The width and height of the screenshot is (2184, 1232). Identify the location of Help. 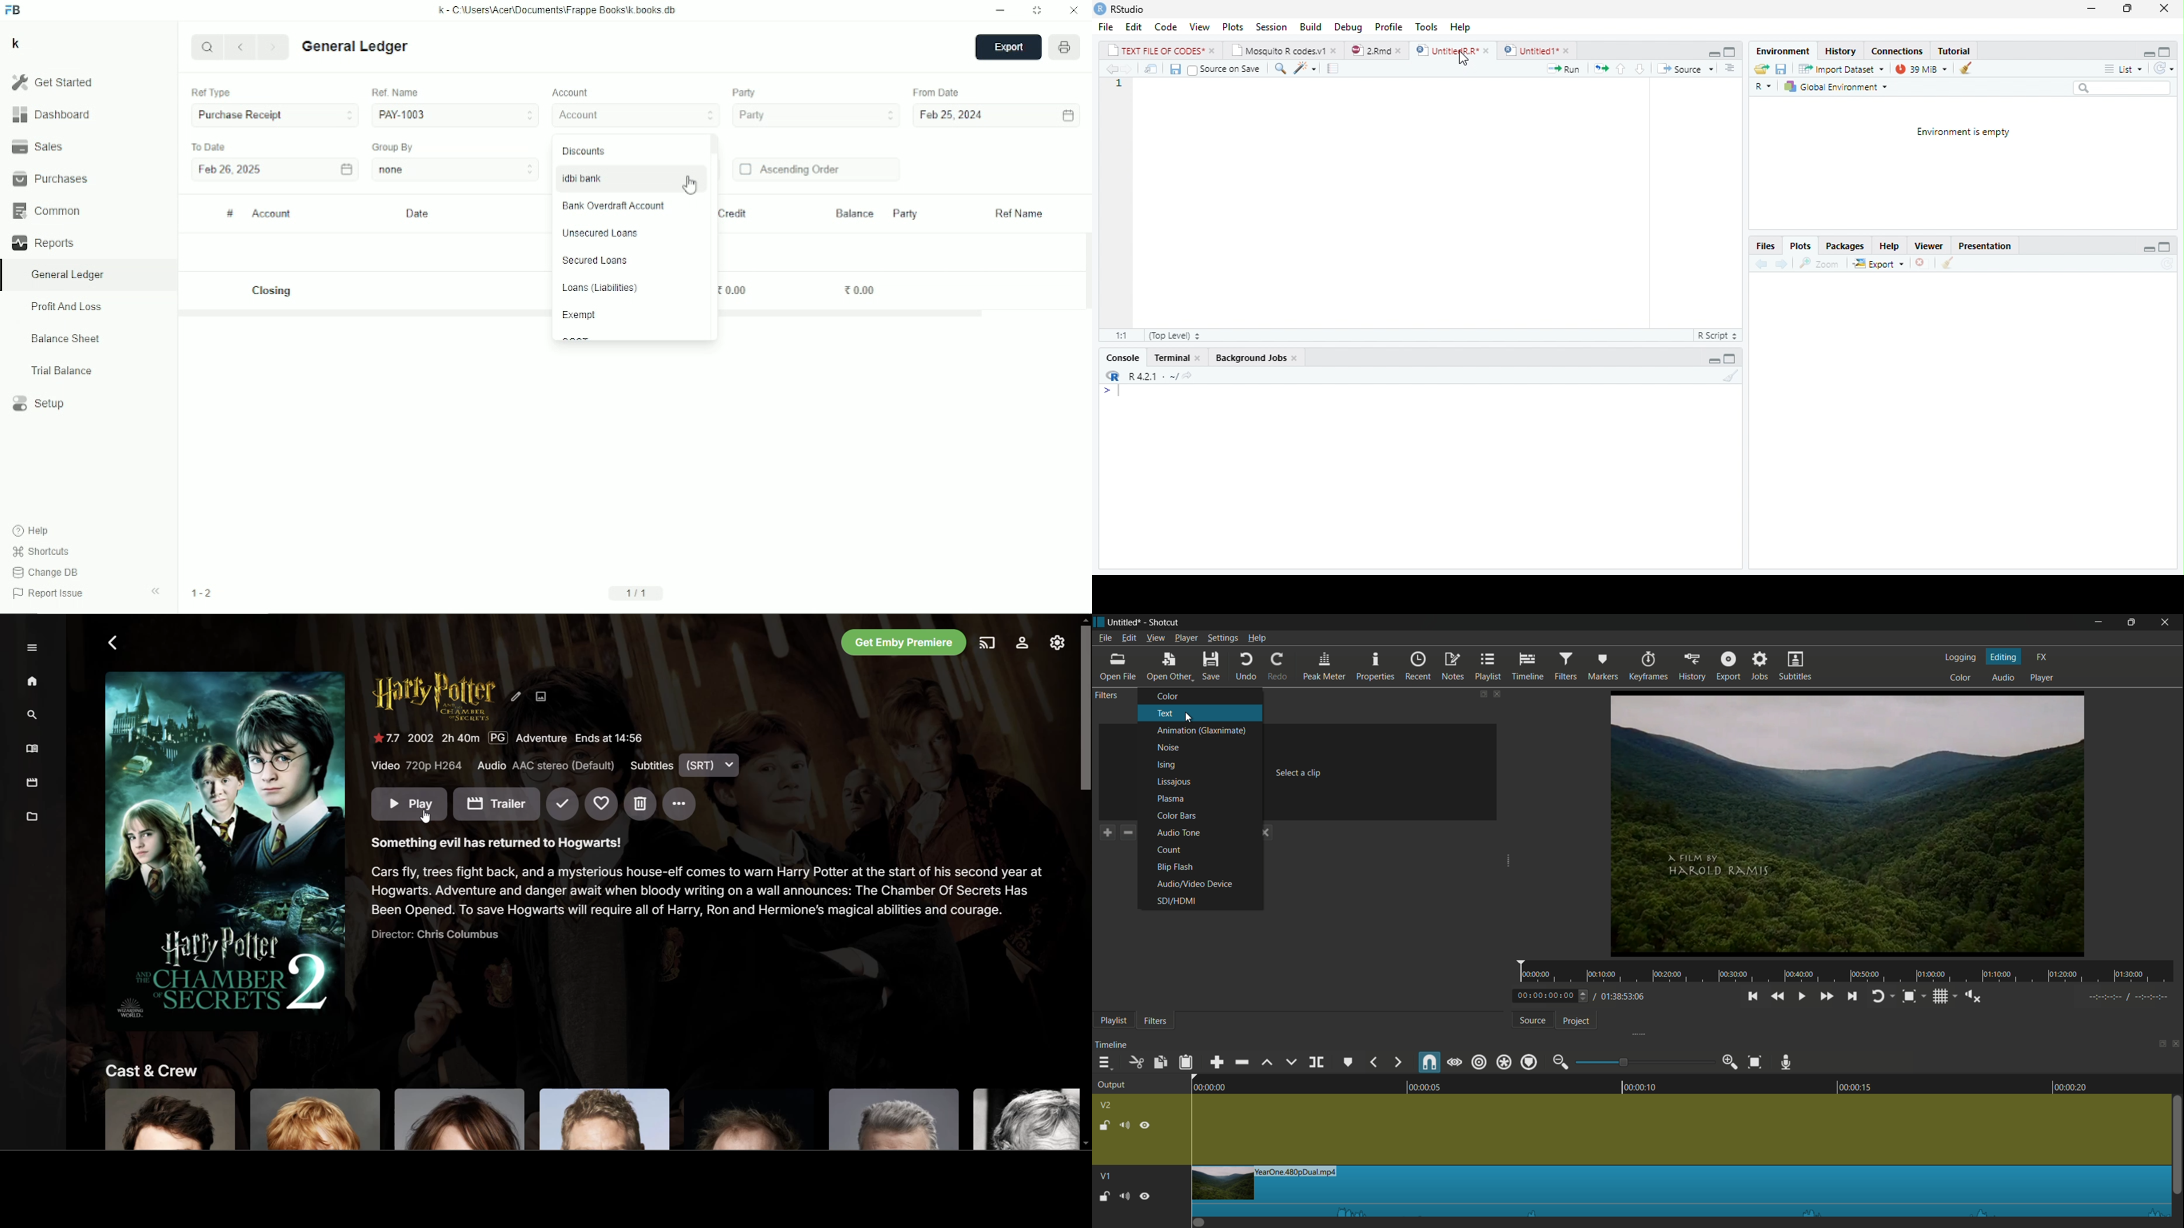
(33, 531).